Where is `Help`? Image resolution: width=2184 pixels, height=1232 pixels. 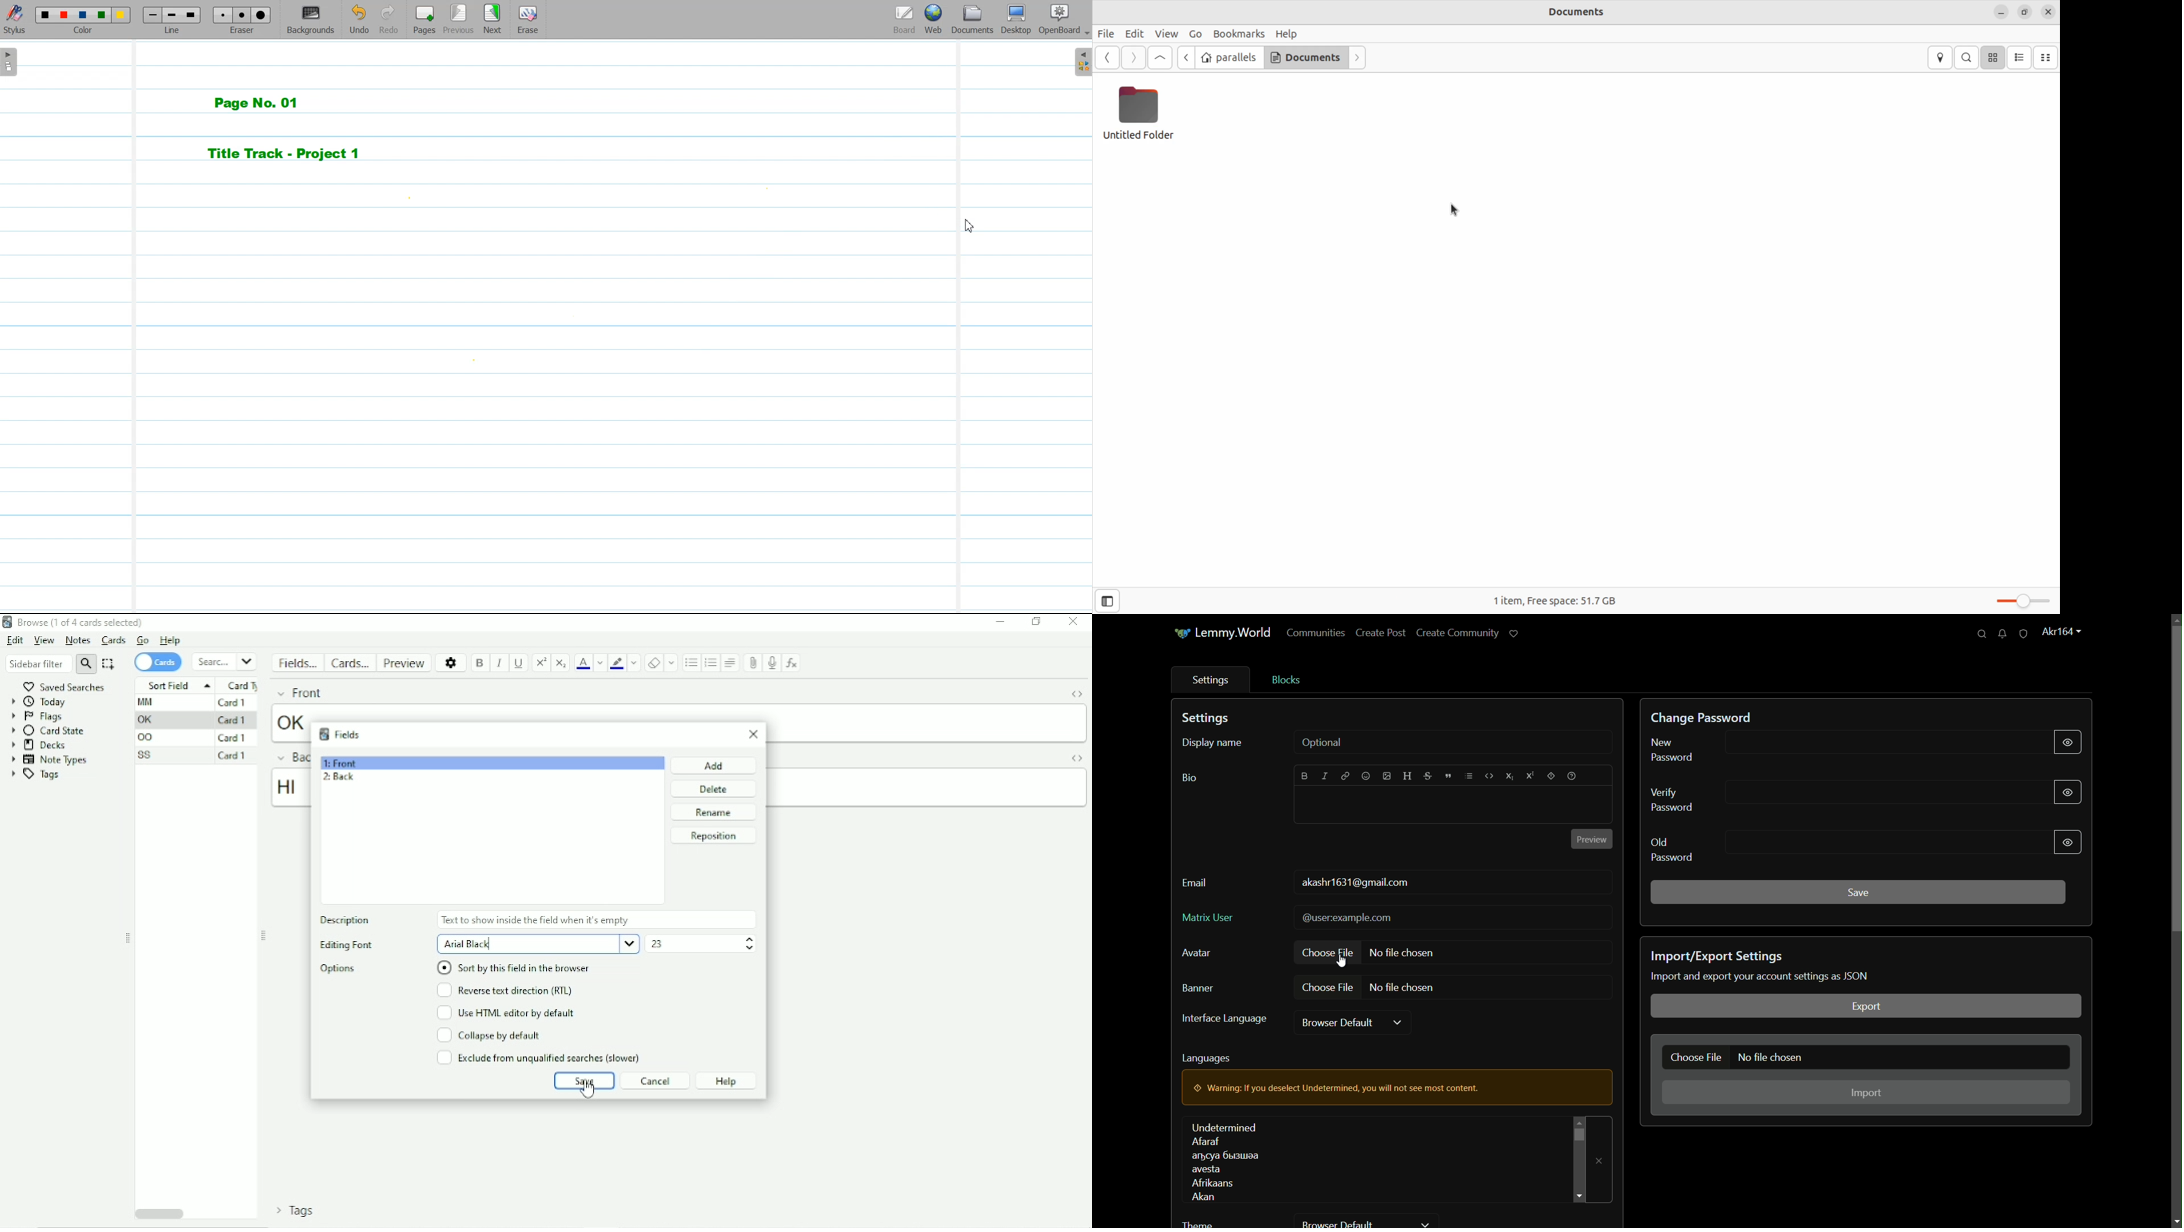 Help is located at coordinates (171, 640).